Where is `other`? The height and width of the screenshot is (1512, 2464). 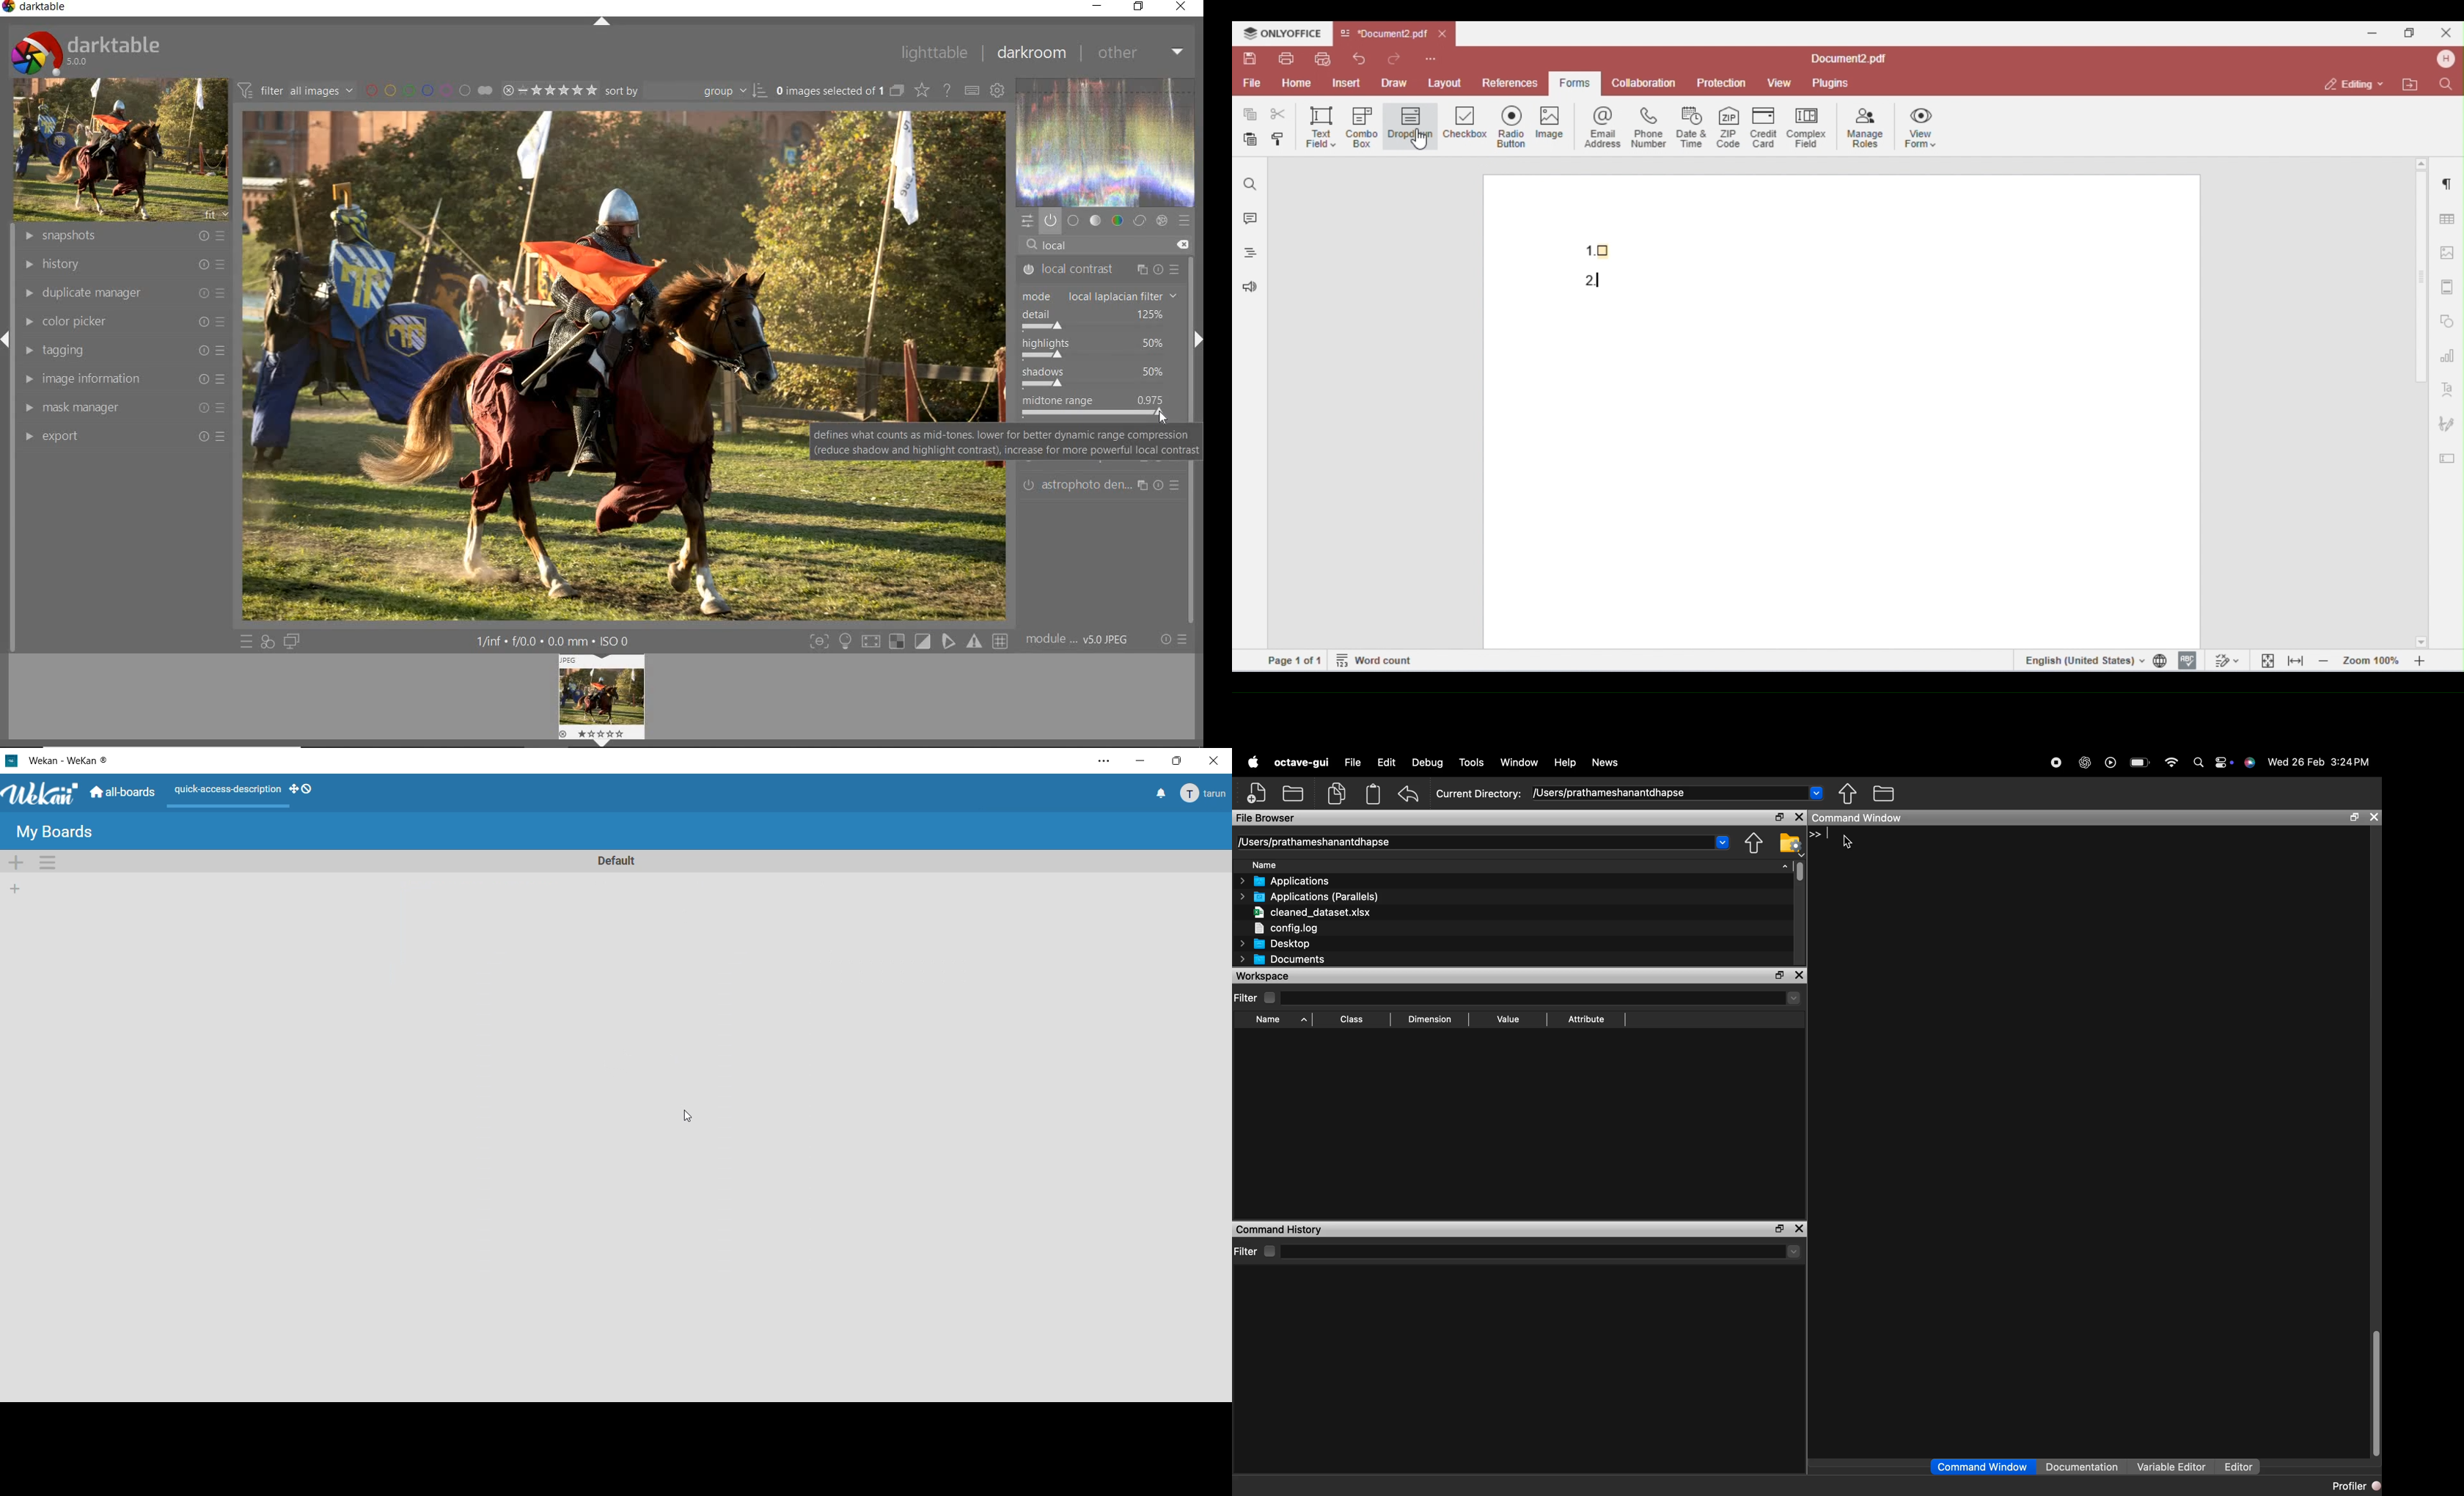 other is located at coordinates (1141, 54).